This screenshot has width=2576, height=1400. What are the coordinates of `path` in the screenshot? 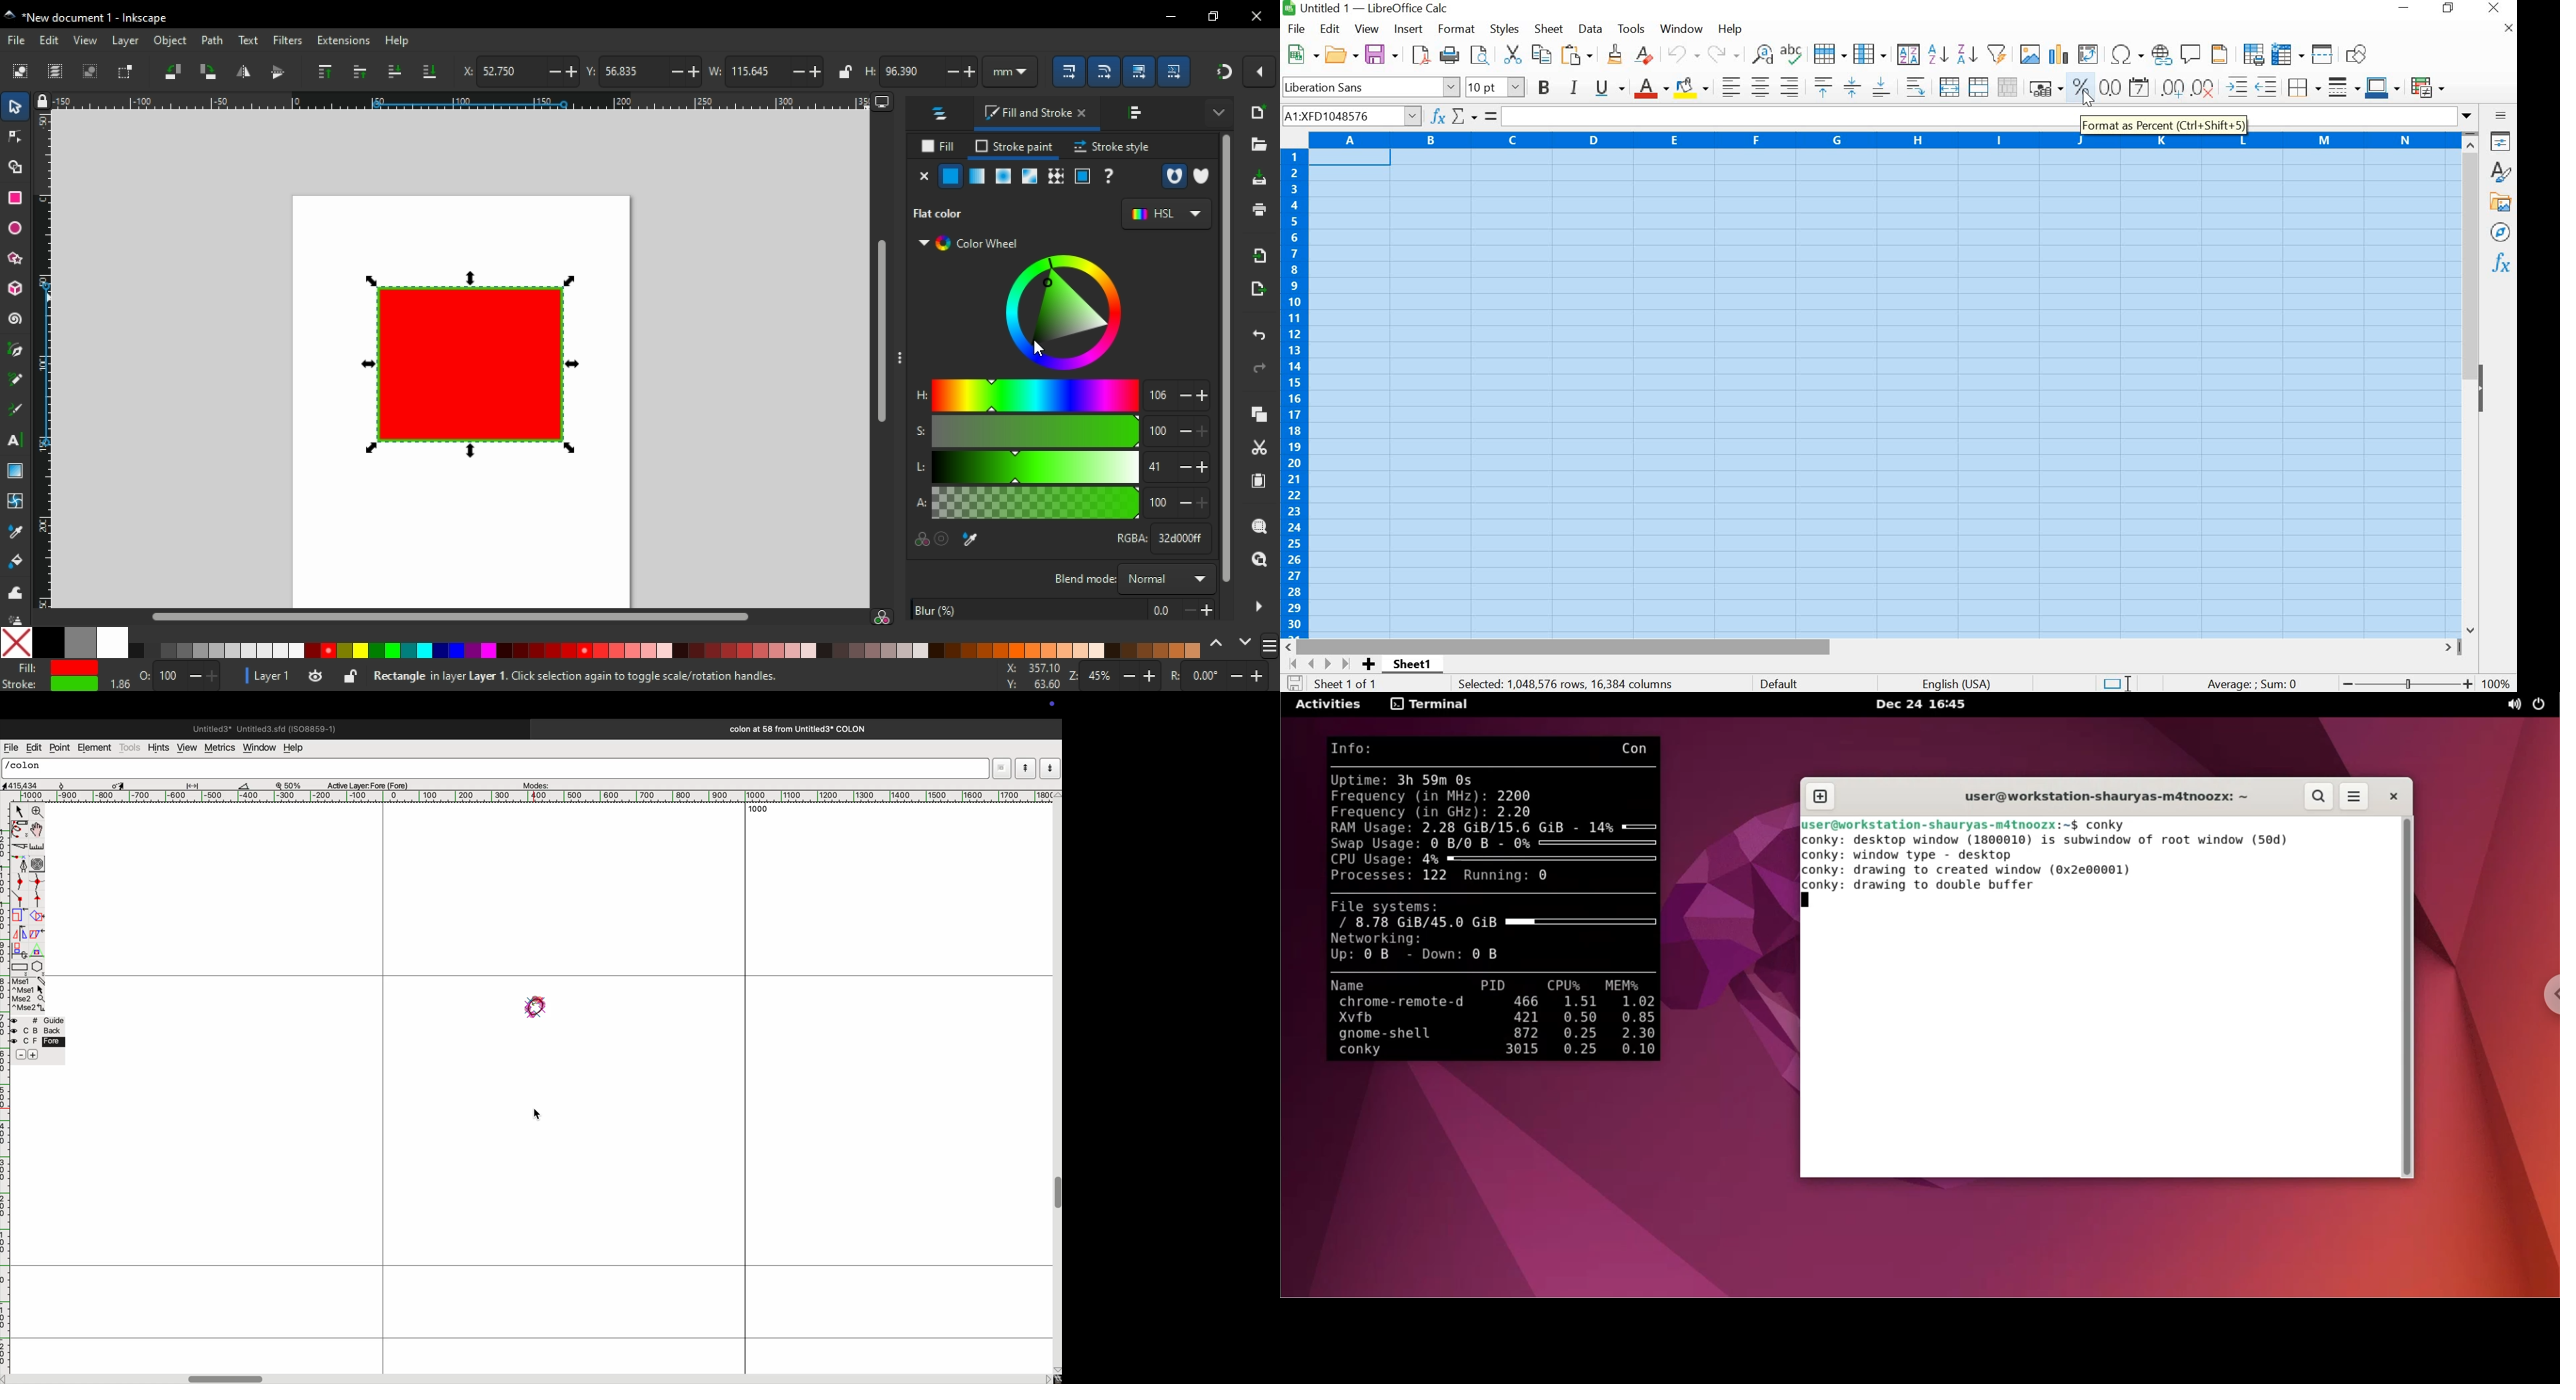 It's located at (212, 40).